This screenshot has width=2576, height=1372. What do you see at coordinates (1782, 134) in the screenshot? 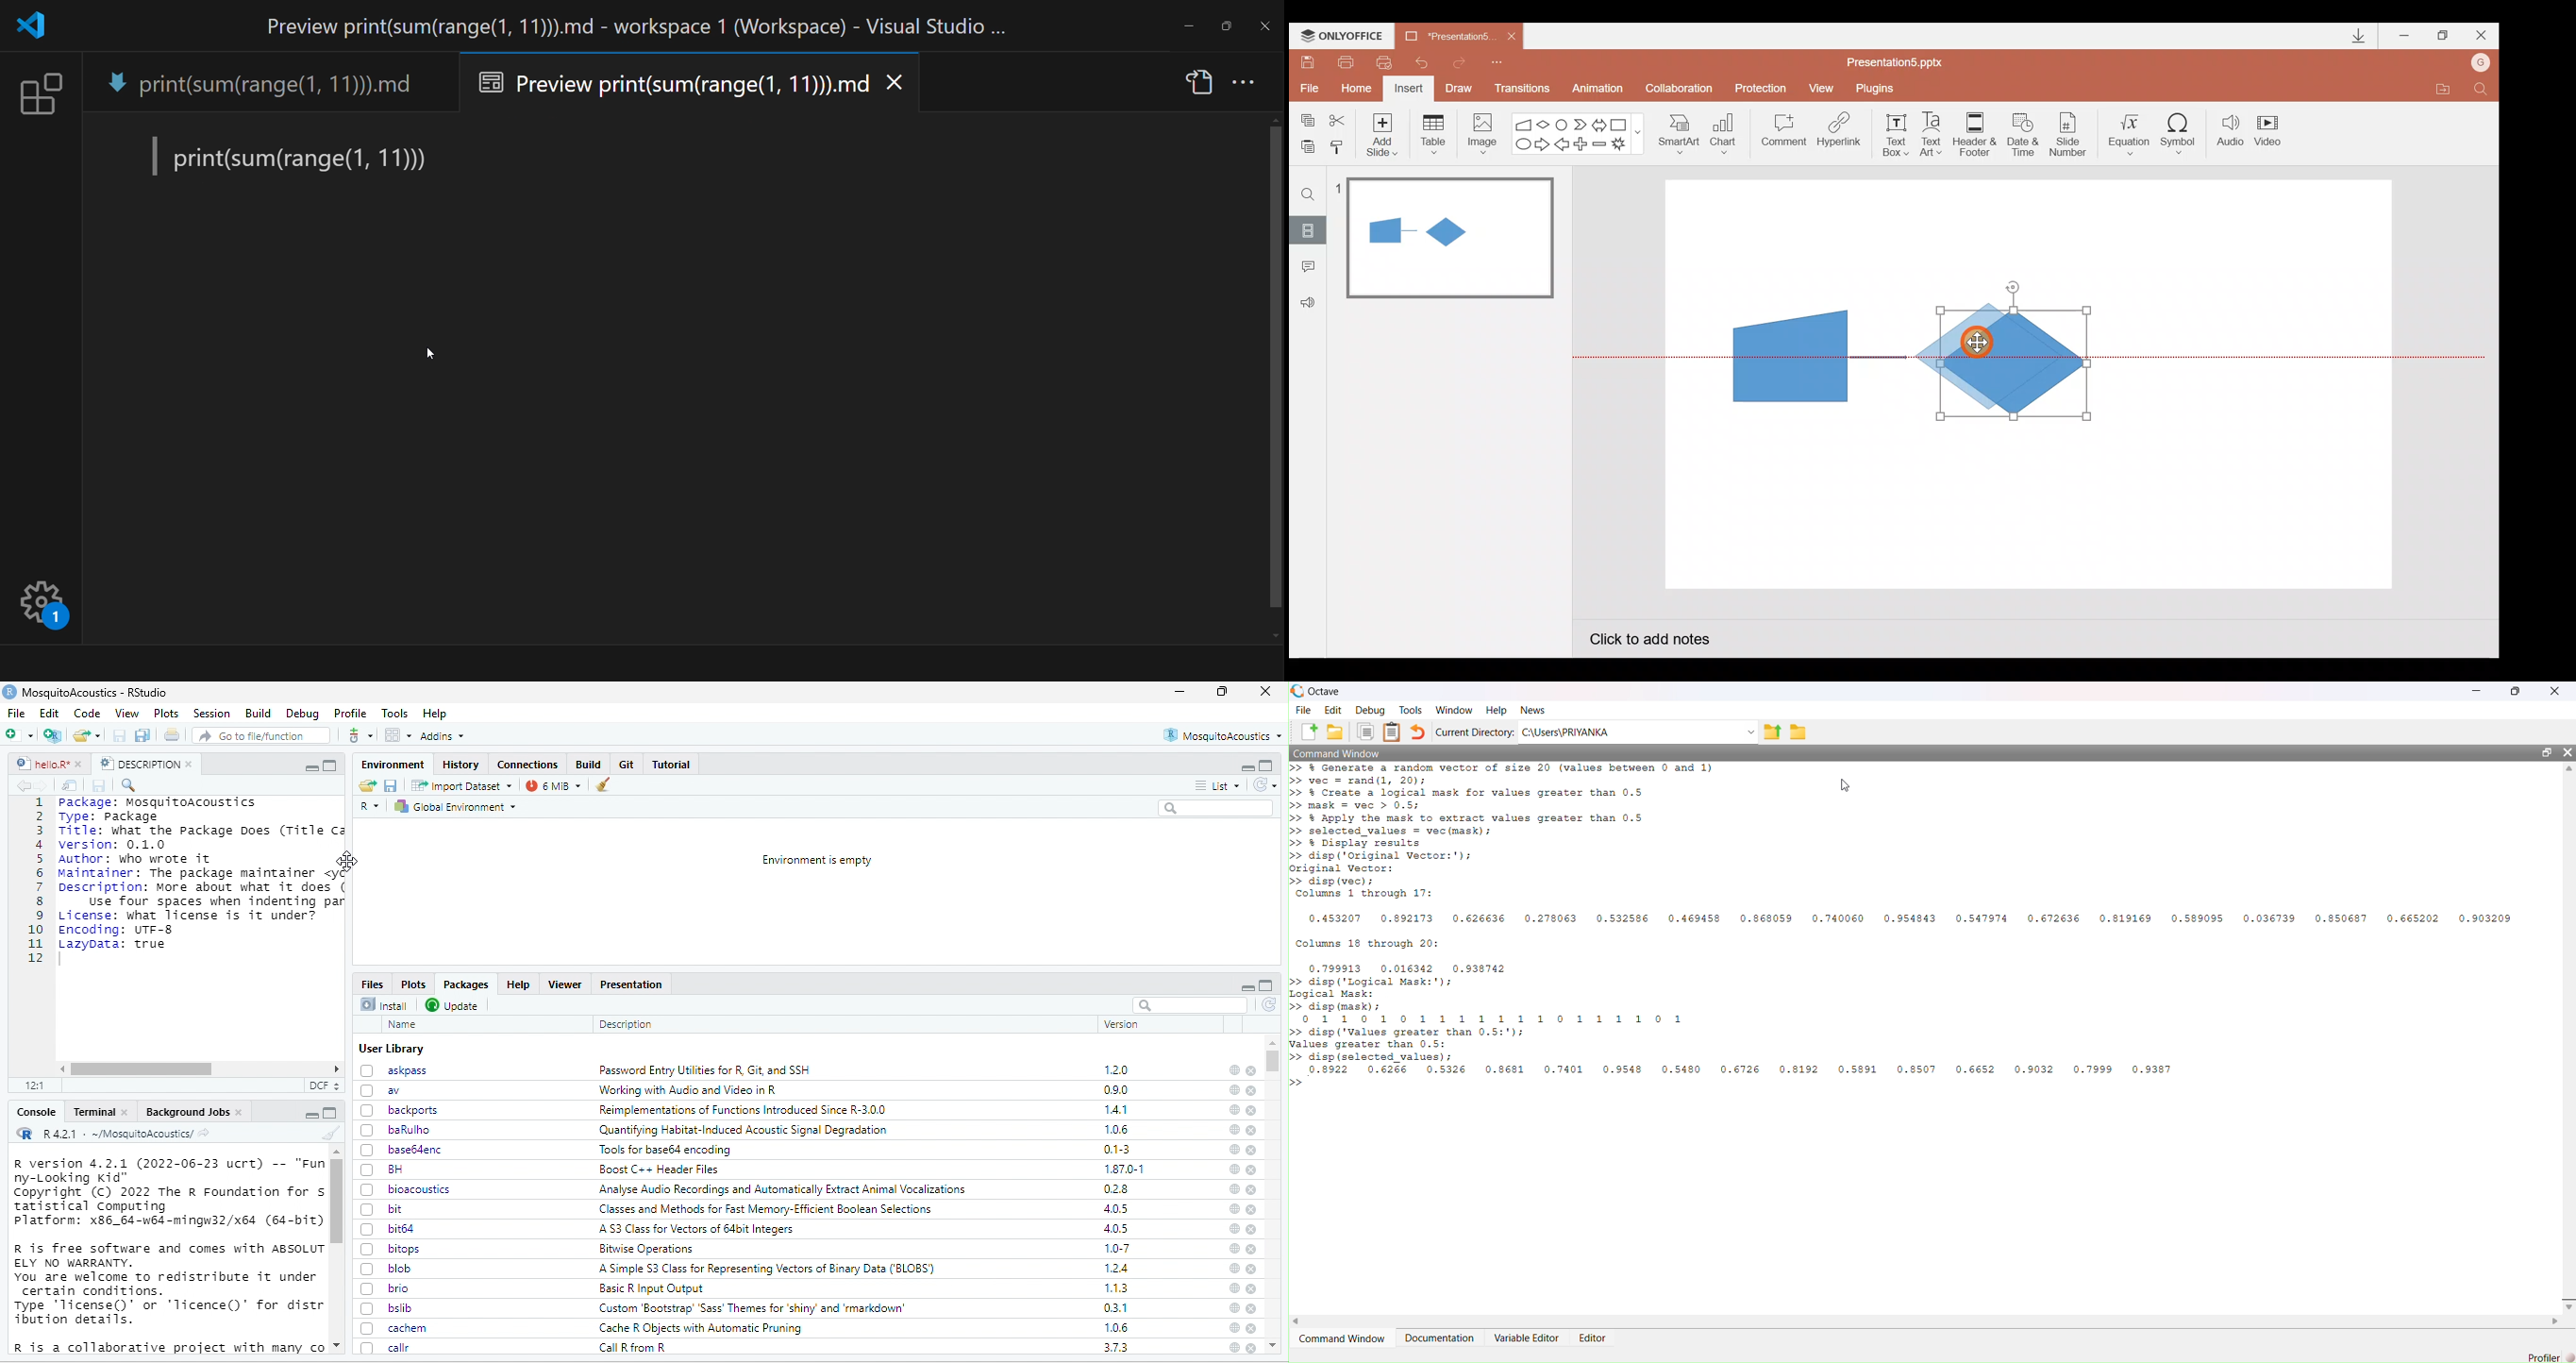
I see `Comment` at bounding box center [1782, 134].